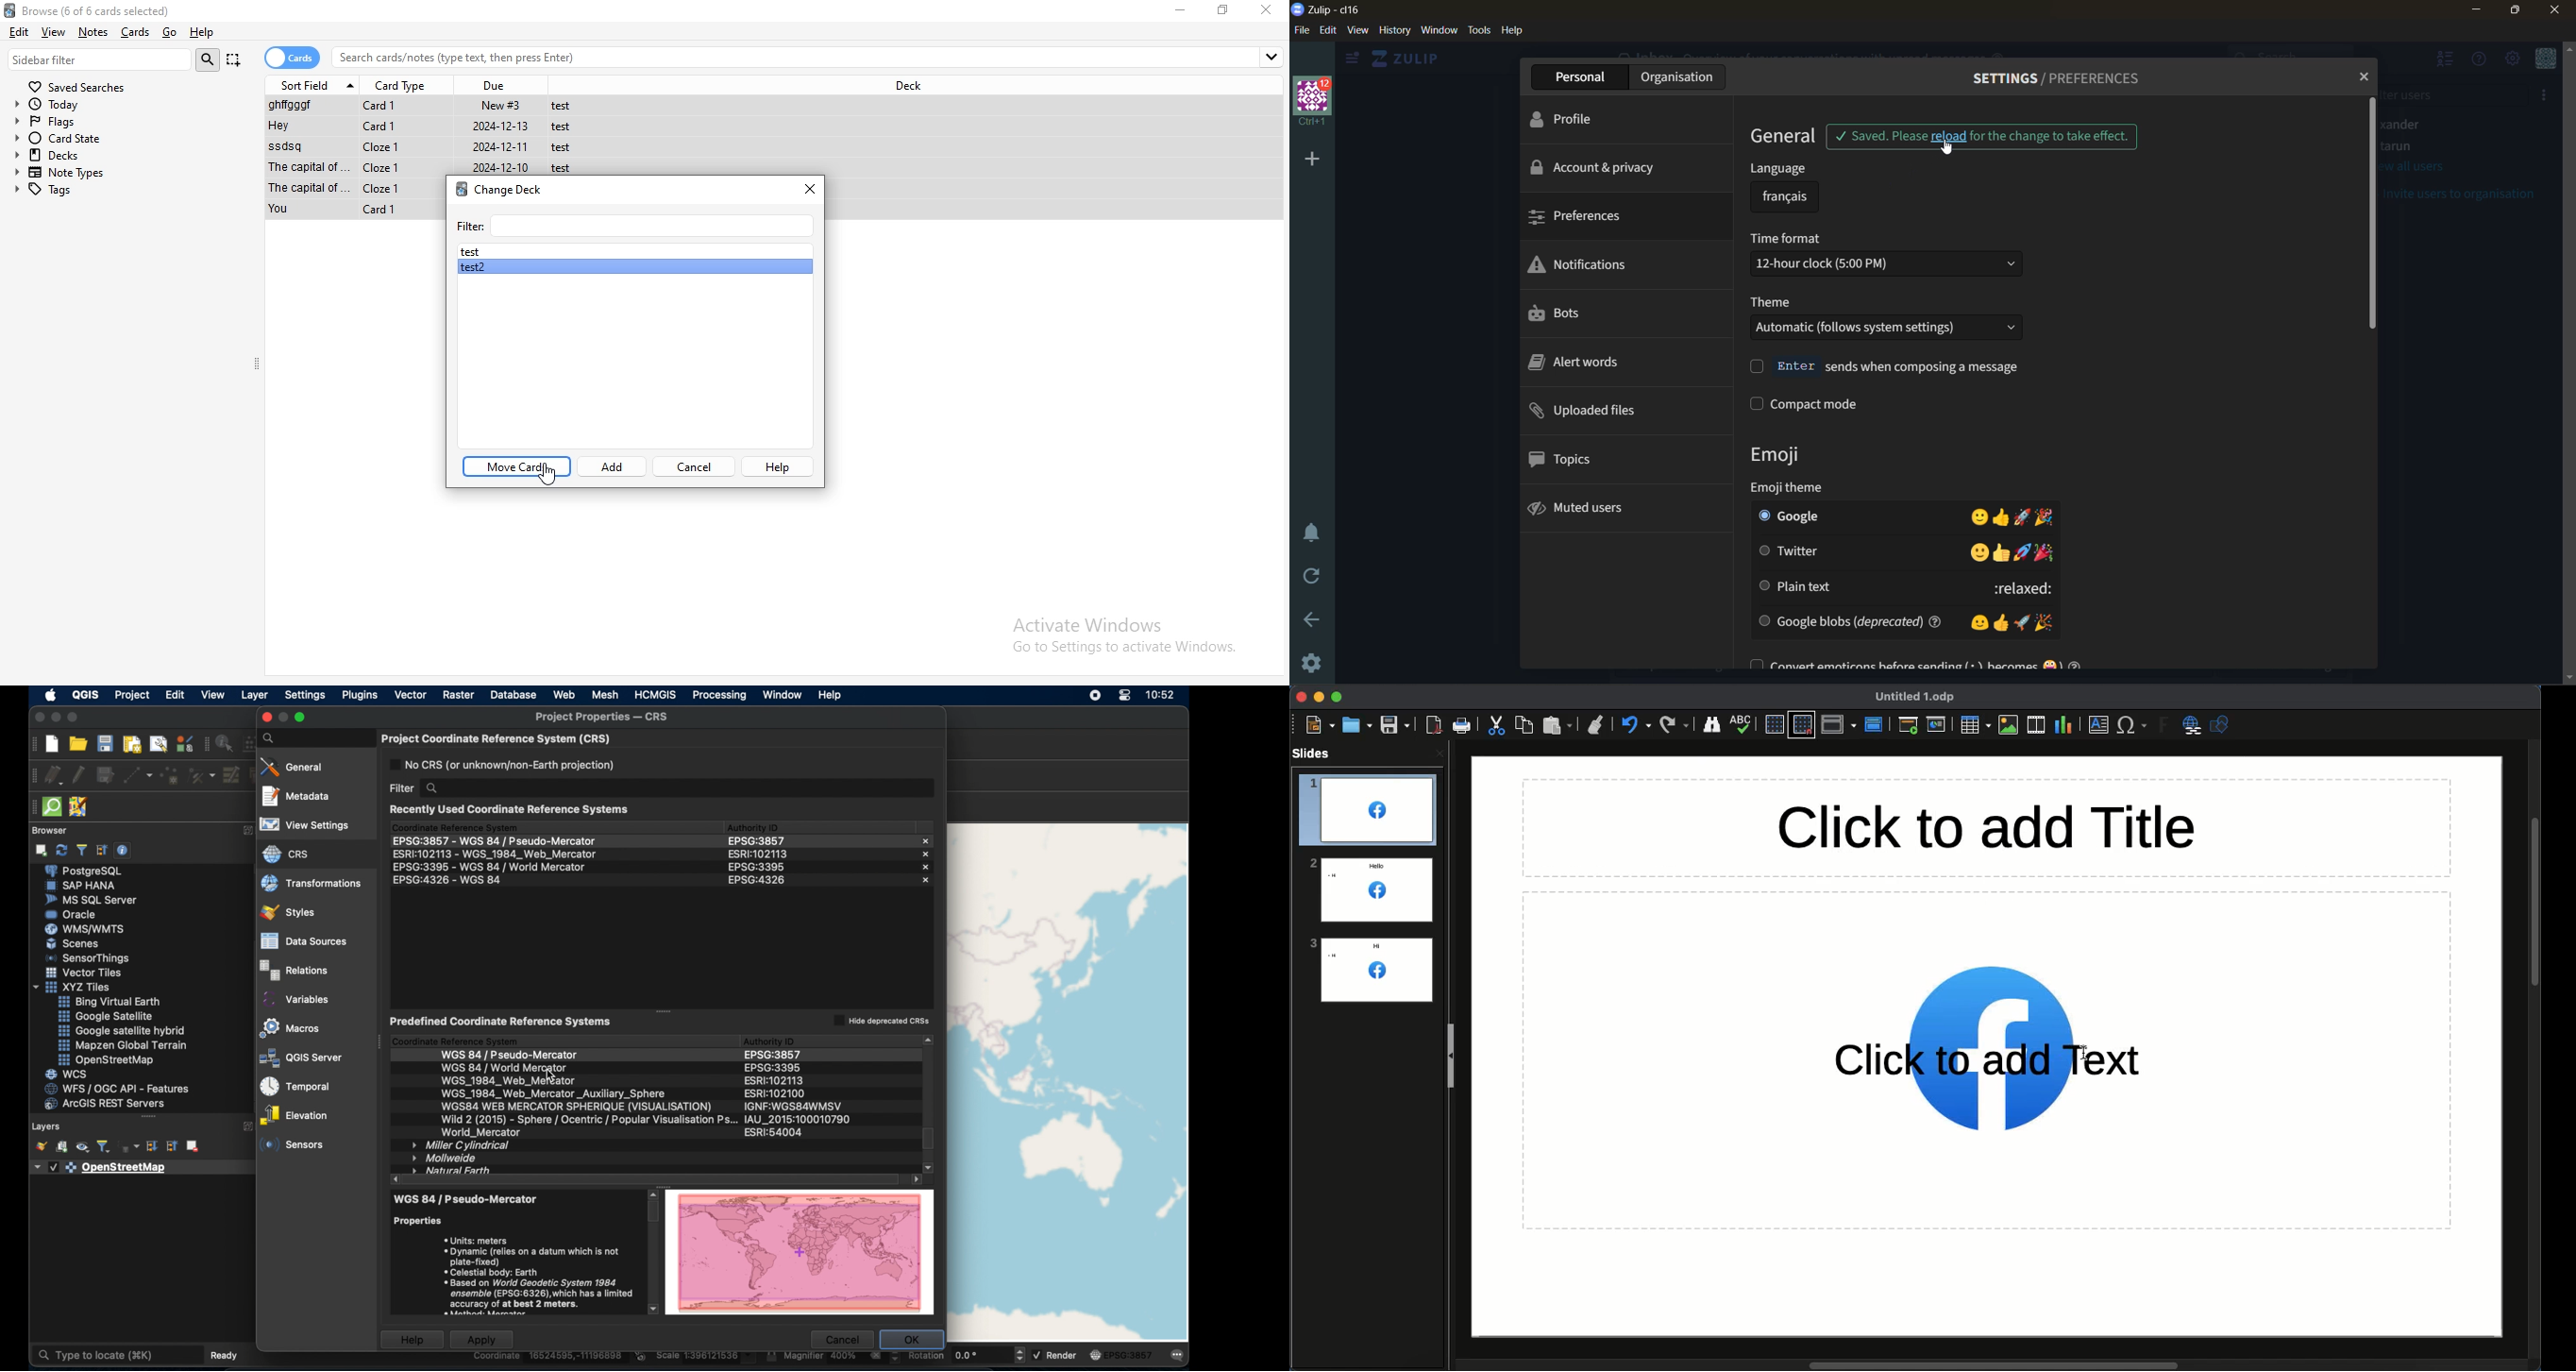 The image size is (2576, 1372). I want to click on Finder, so click(1711, 724).